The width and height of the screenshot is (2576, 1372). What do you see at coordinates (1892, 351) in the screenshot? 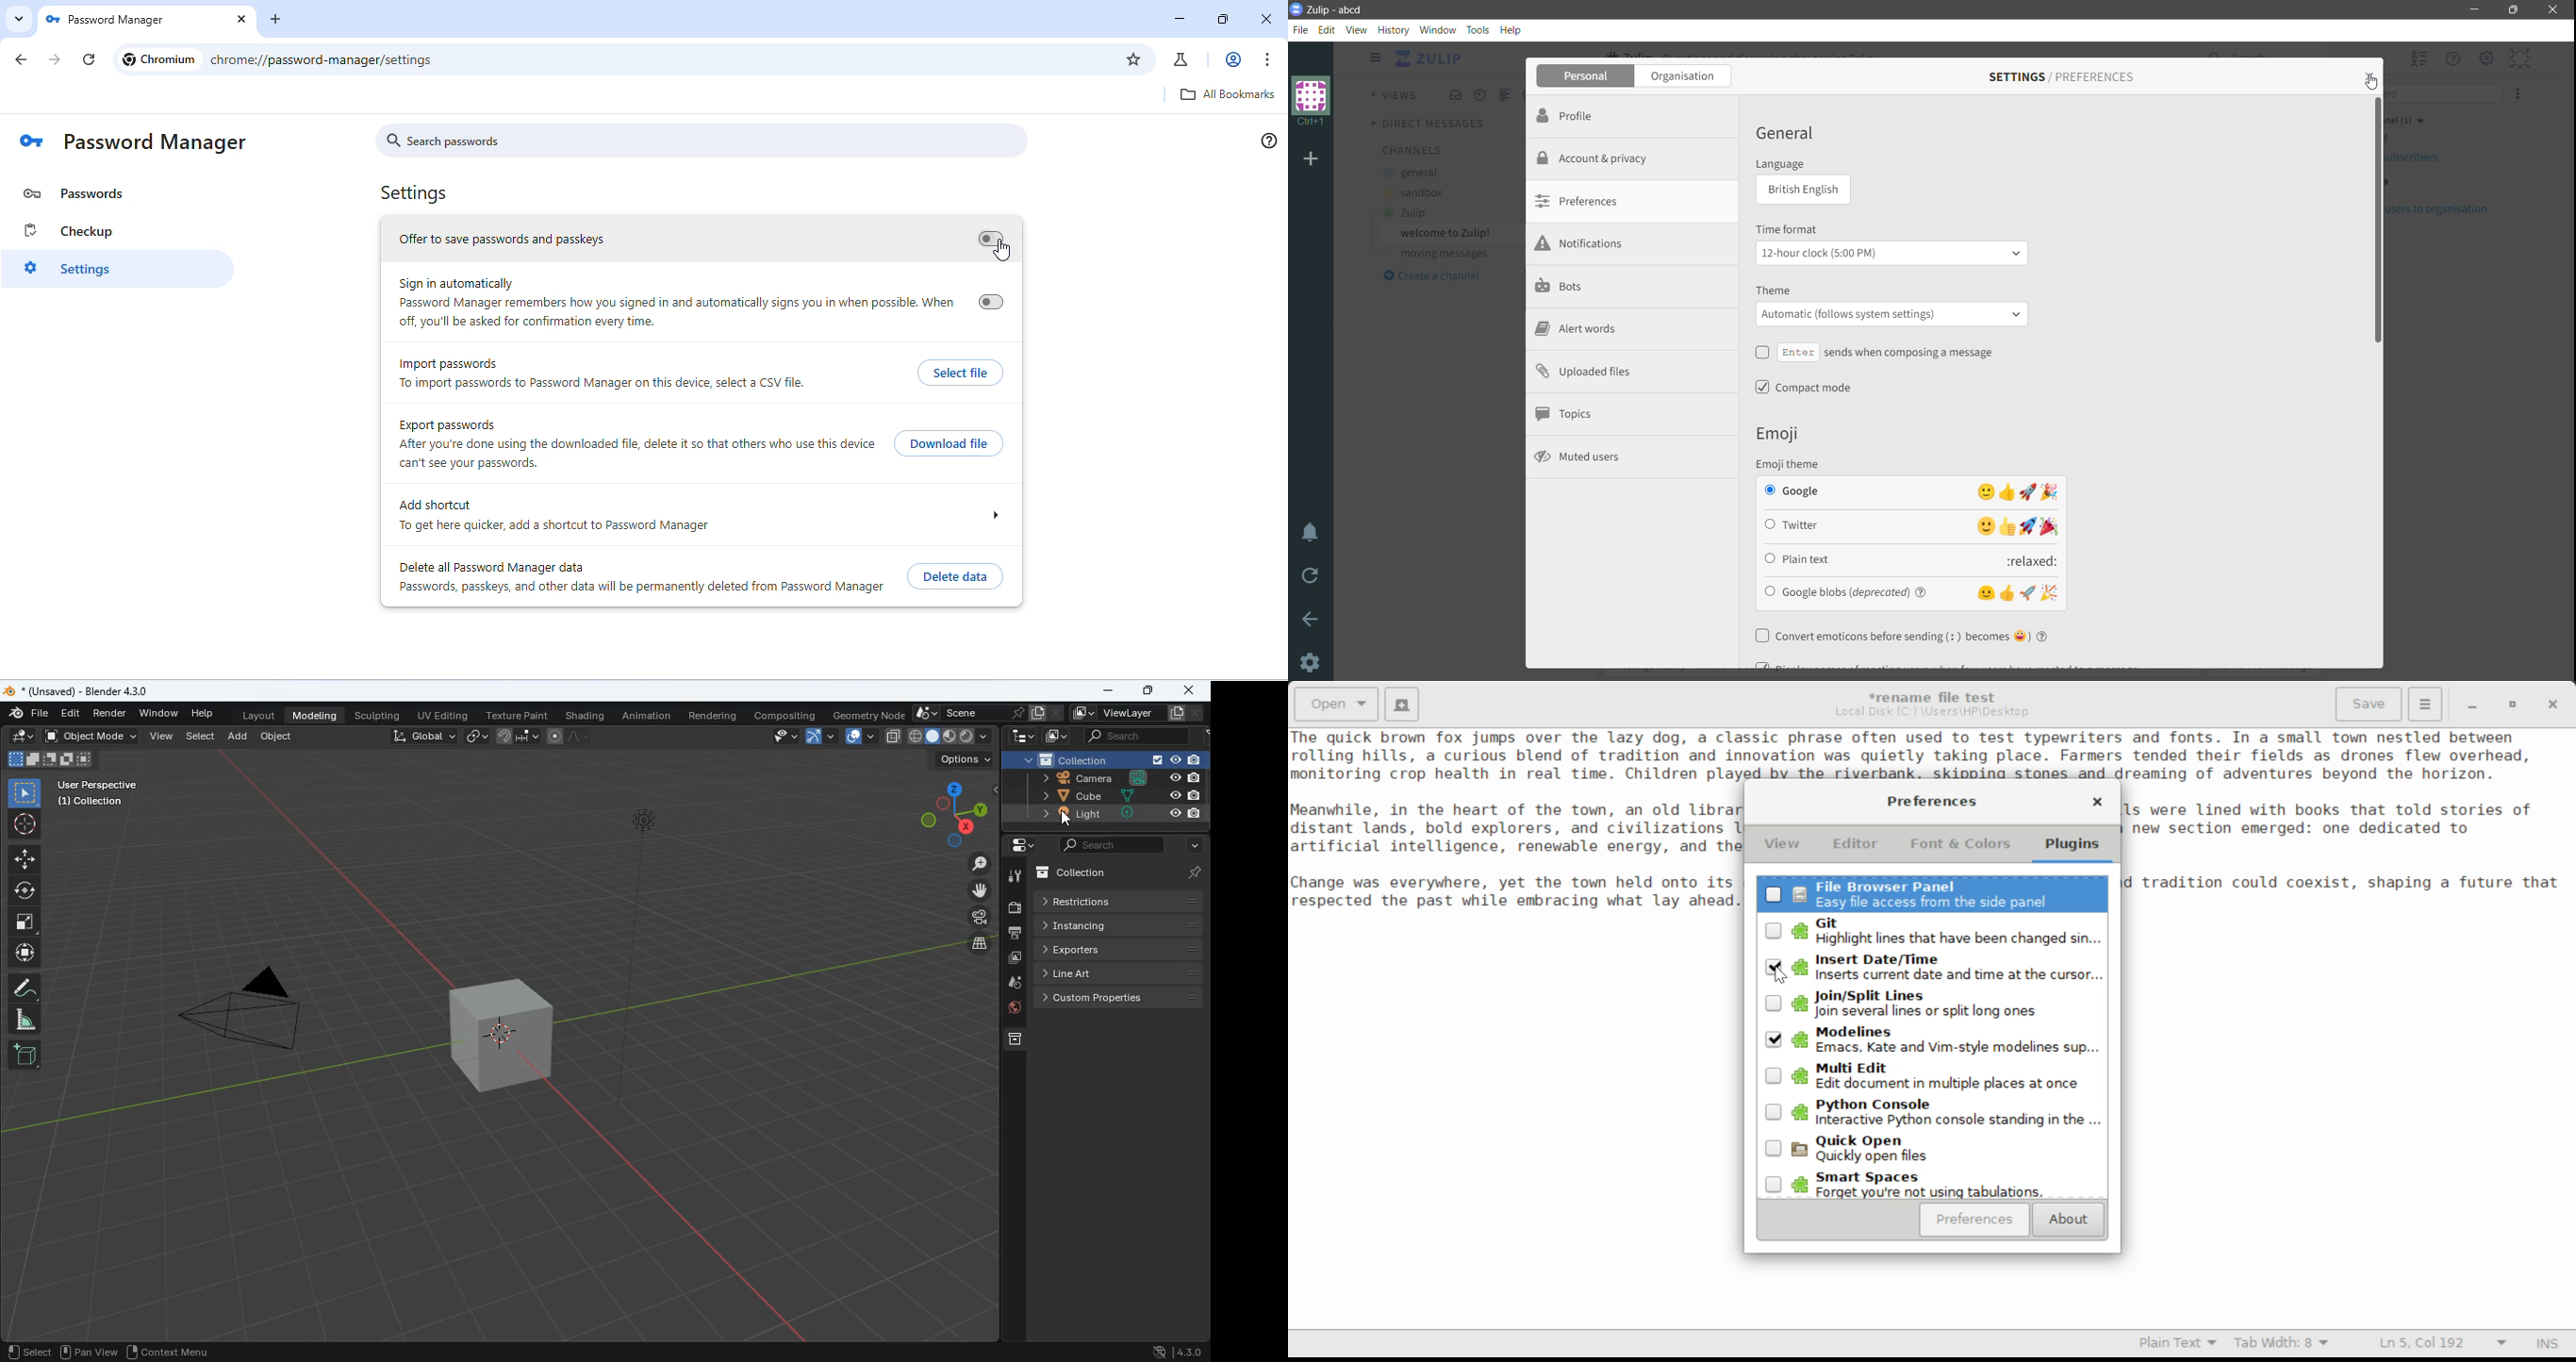
I see `Enter sends when composing a message` at bounding box center [1892, 351].